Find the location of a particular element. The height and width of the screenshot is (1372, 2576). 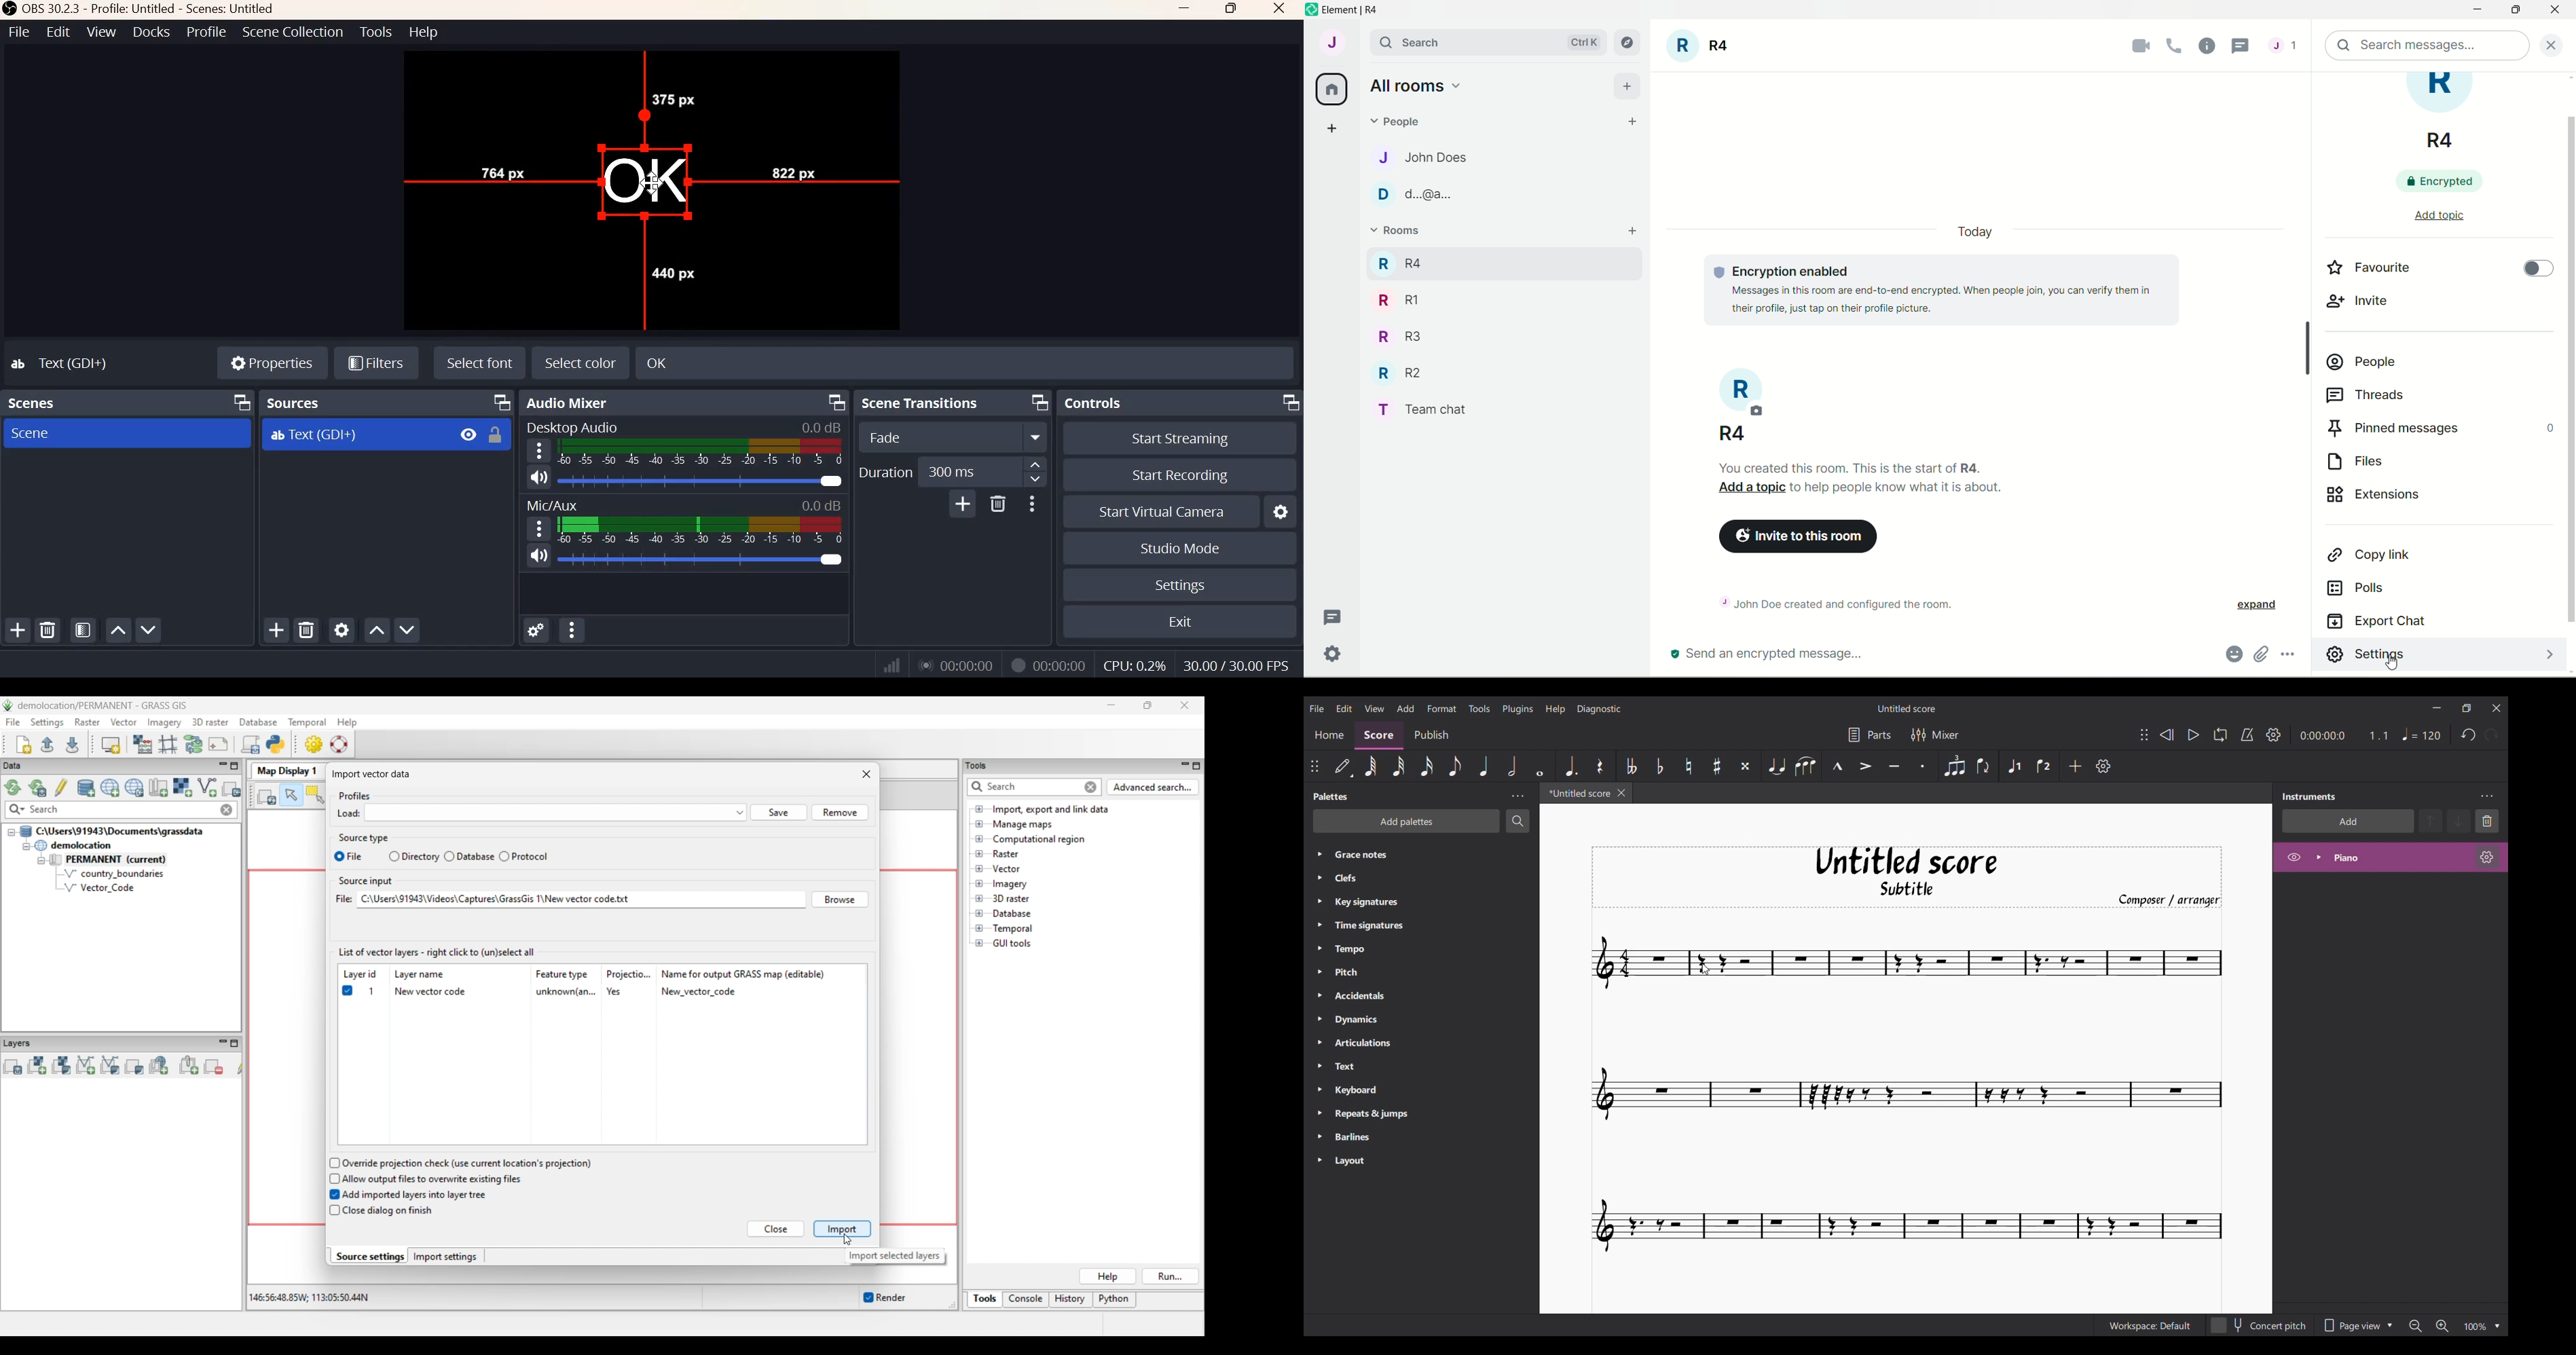

Current score is located at coordinates (1907, 1095).